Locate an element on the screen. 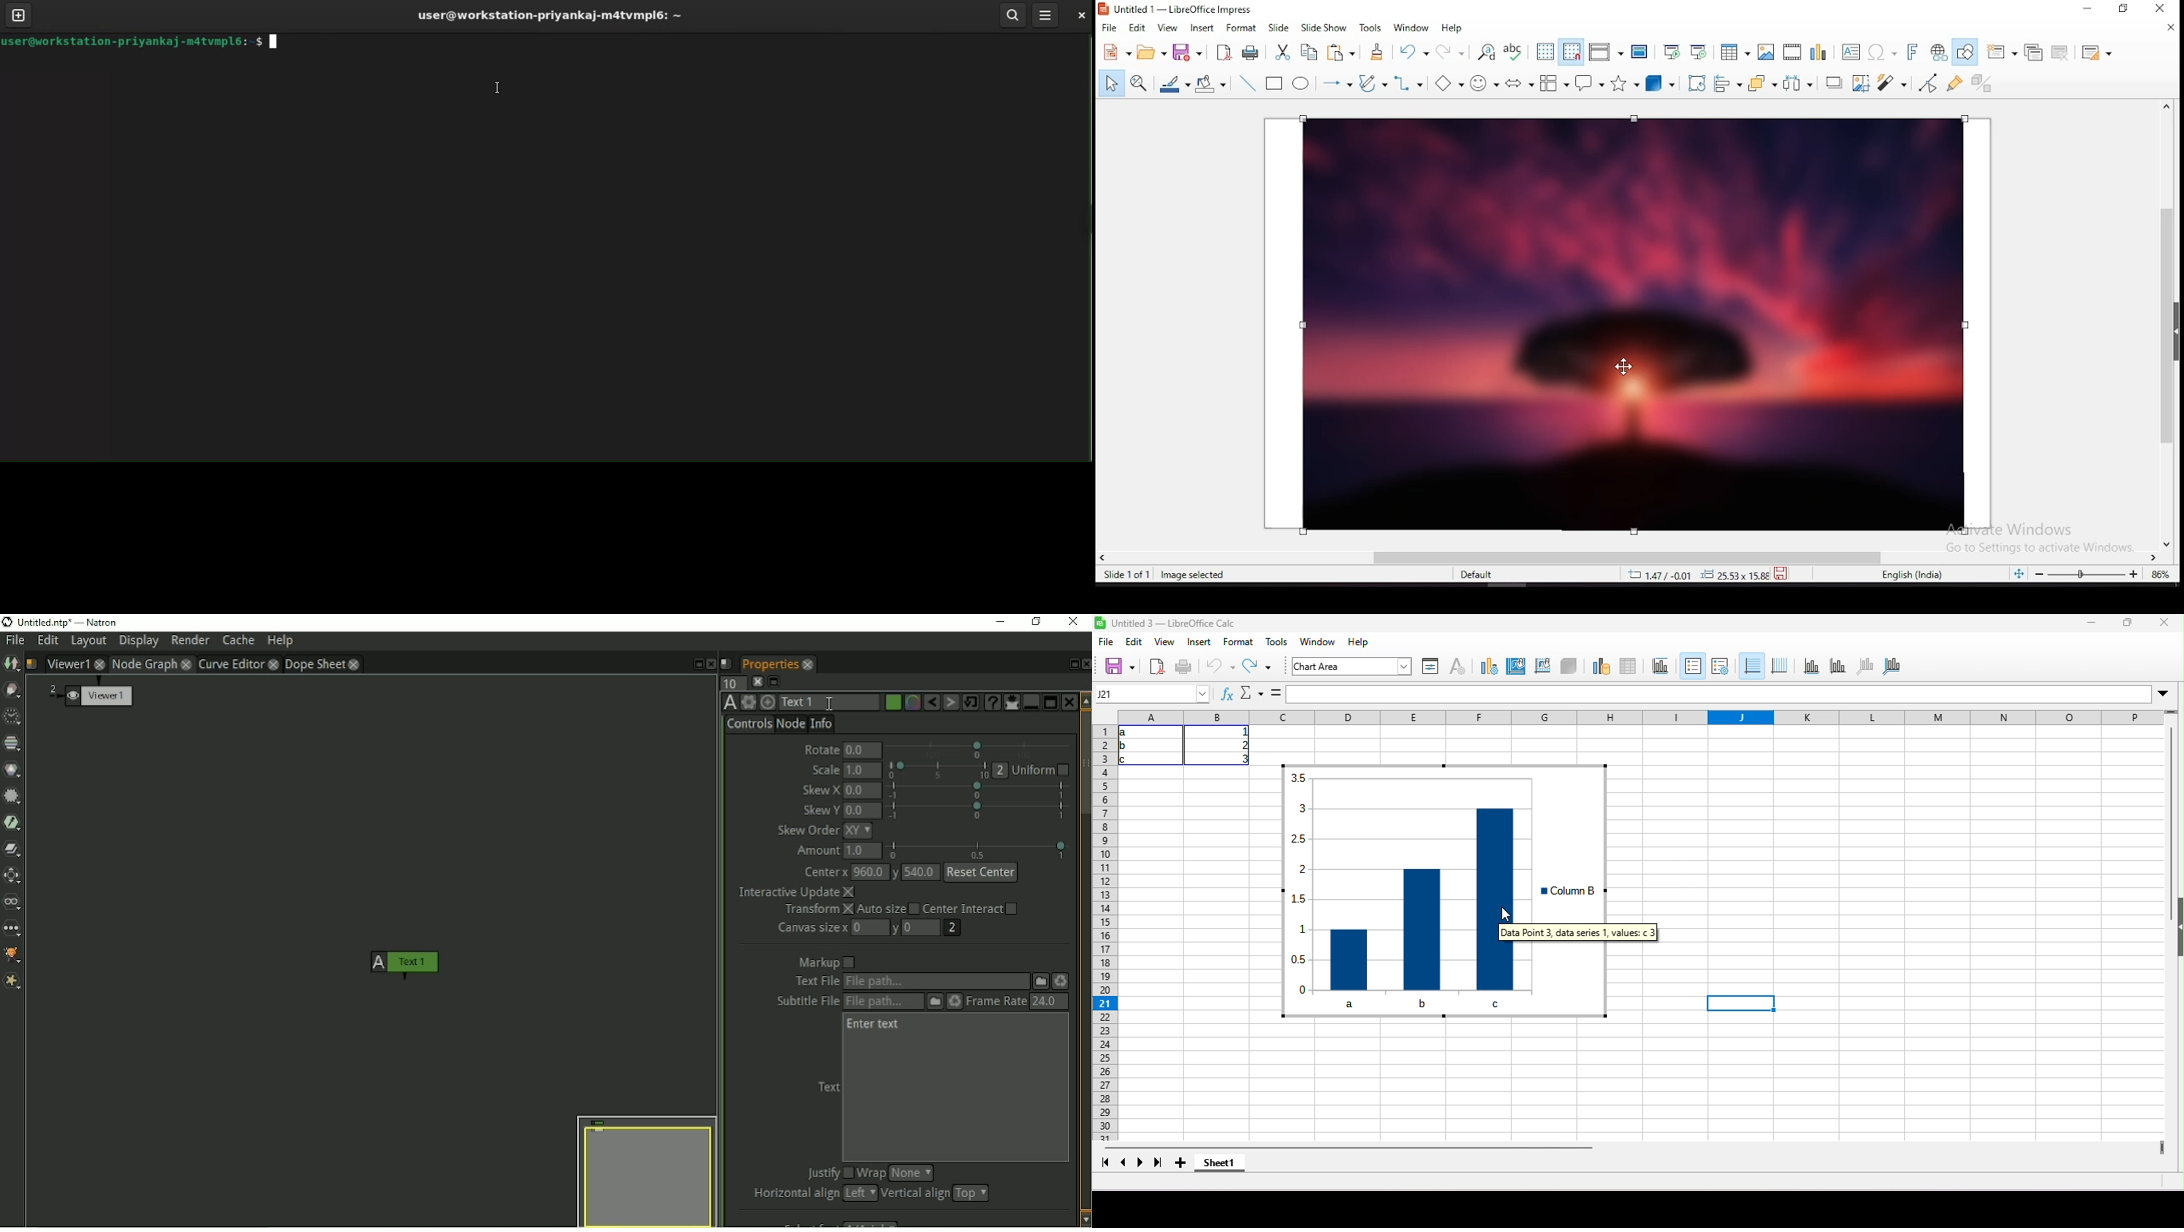  data table  is located at coordinates (1632, 664).